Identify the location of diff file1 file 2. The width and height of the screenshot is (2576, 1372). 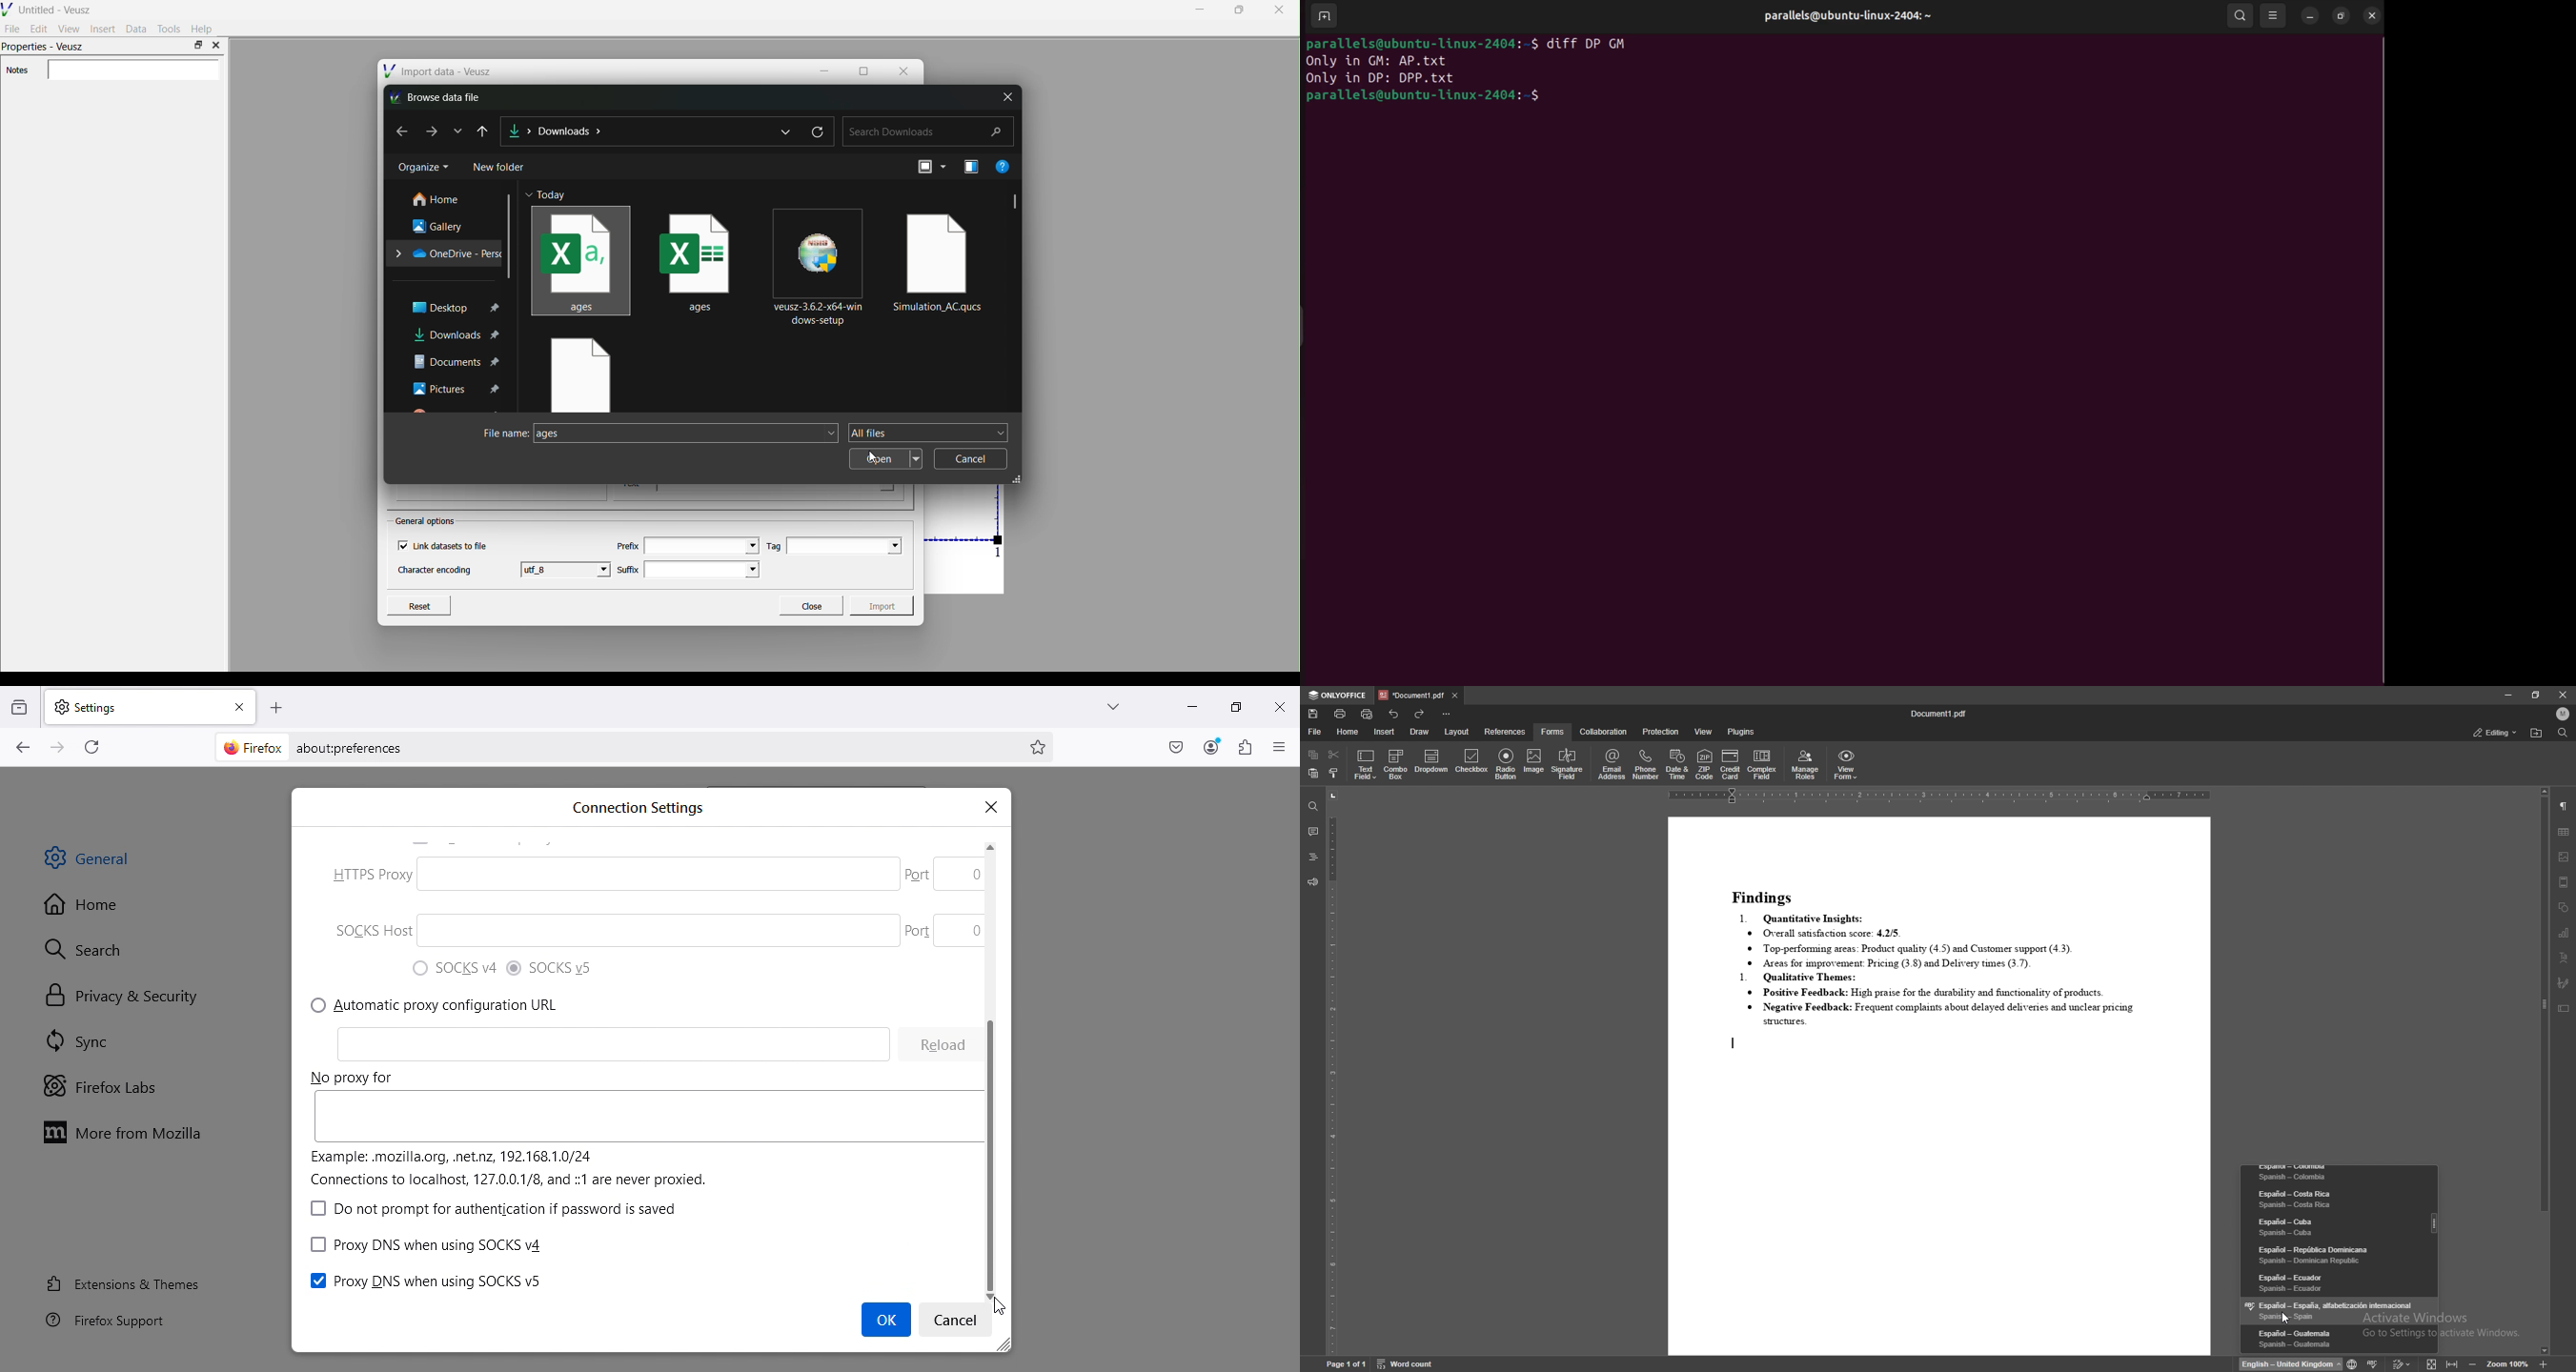
(1596, 45).